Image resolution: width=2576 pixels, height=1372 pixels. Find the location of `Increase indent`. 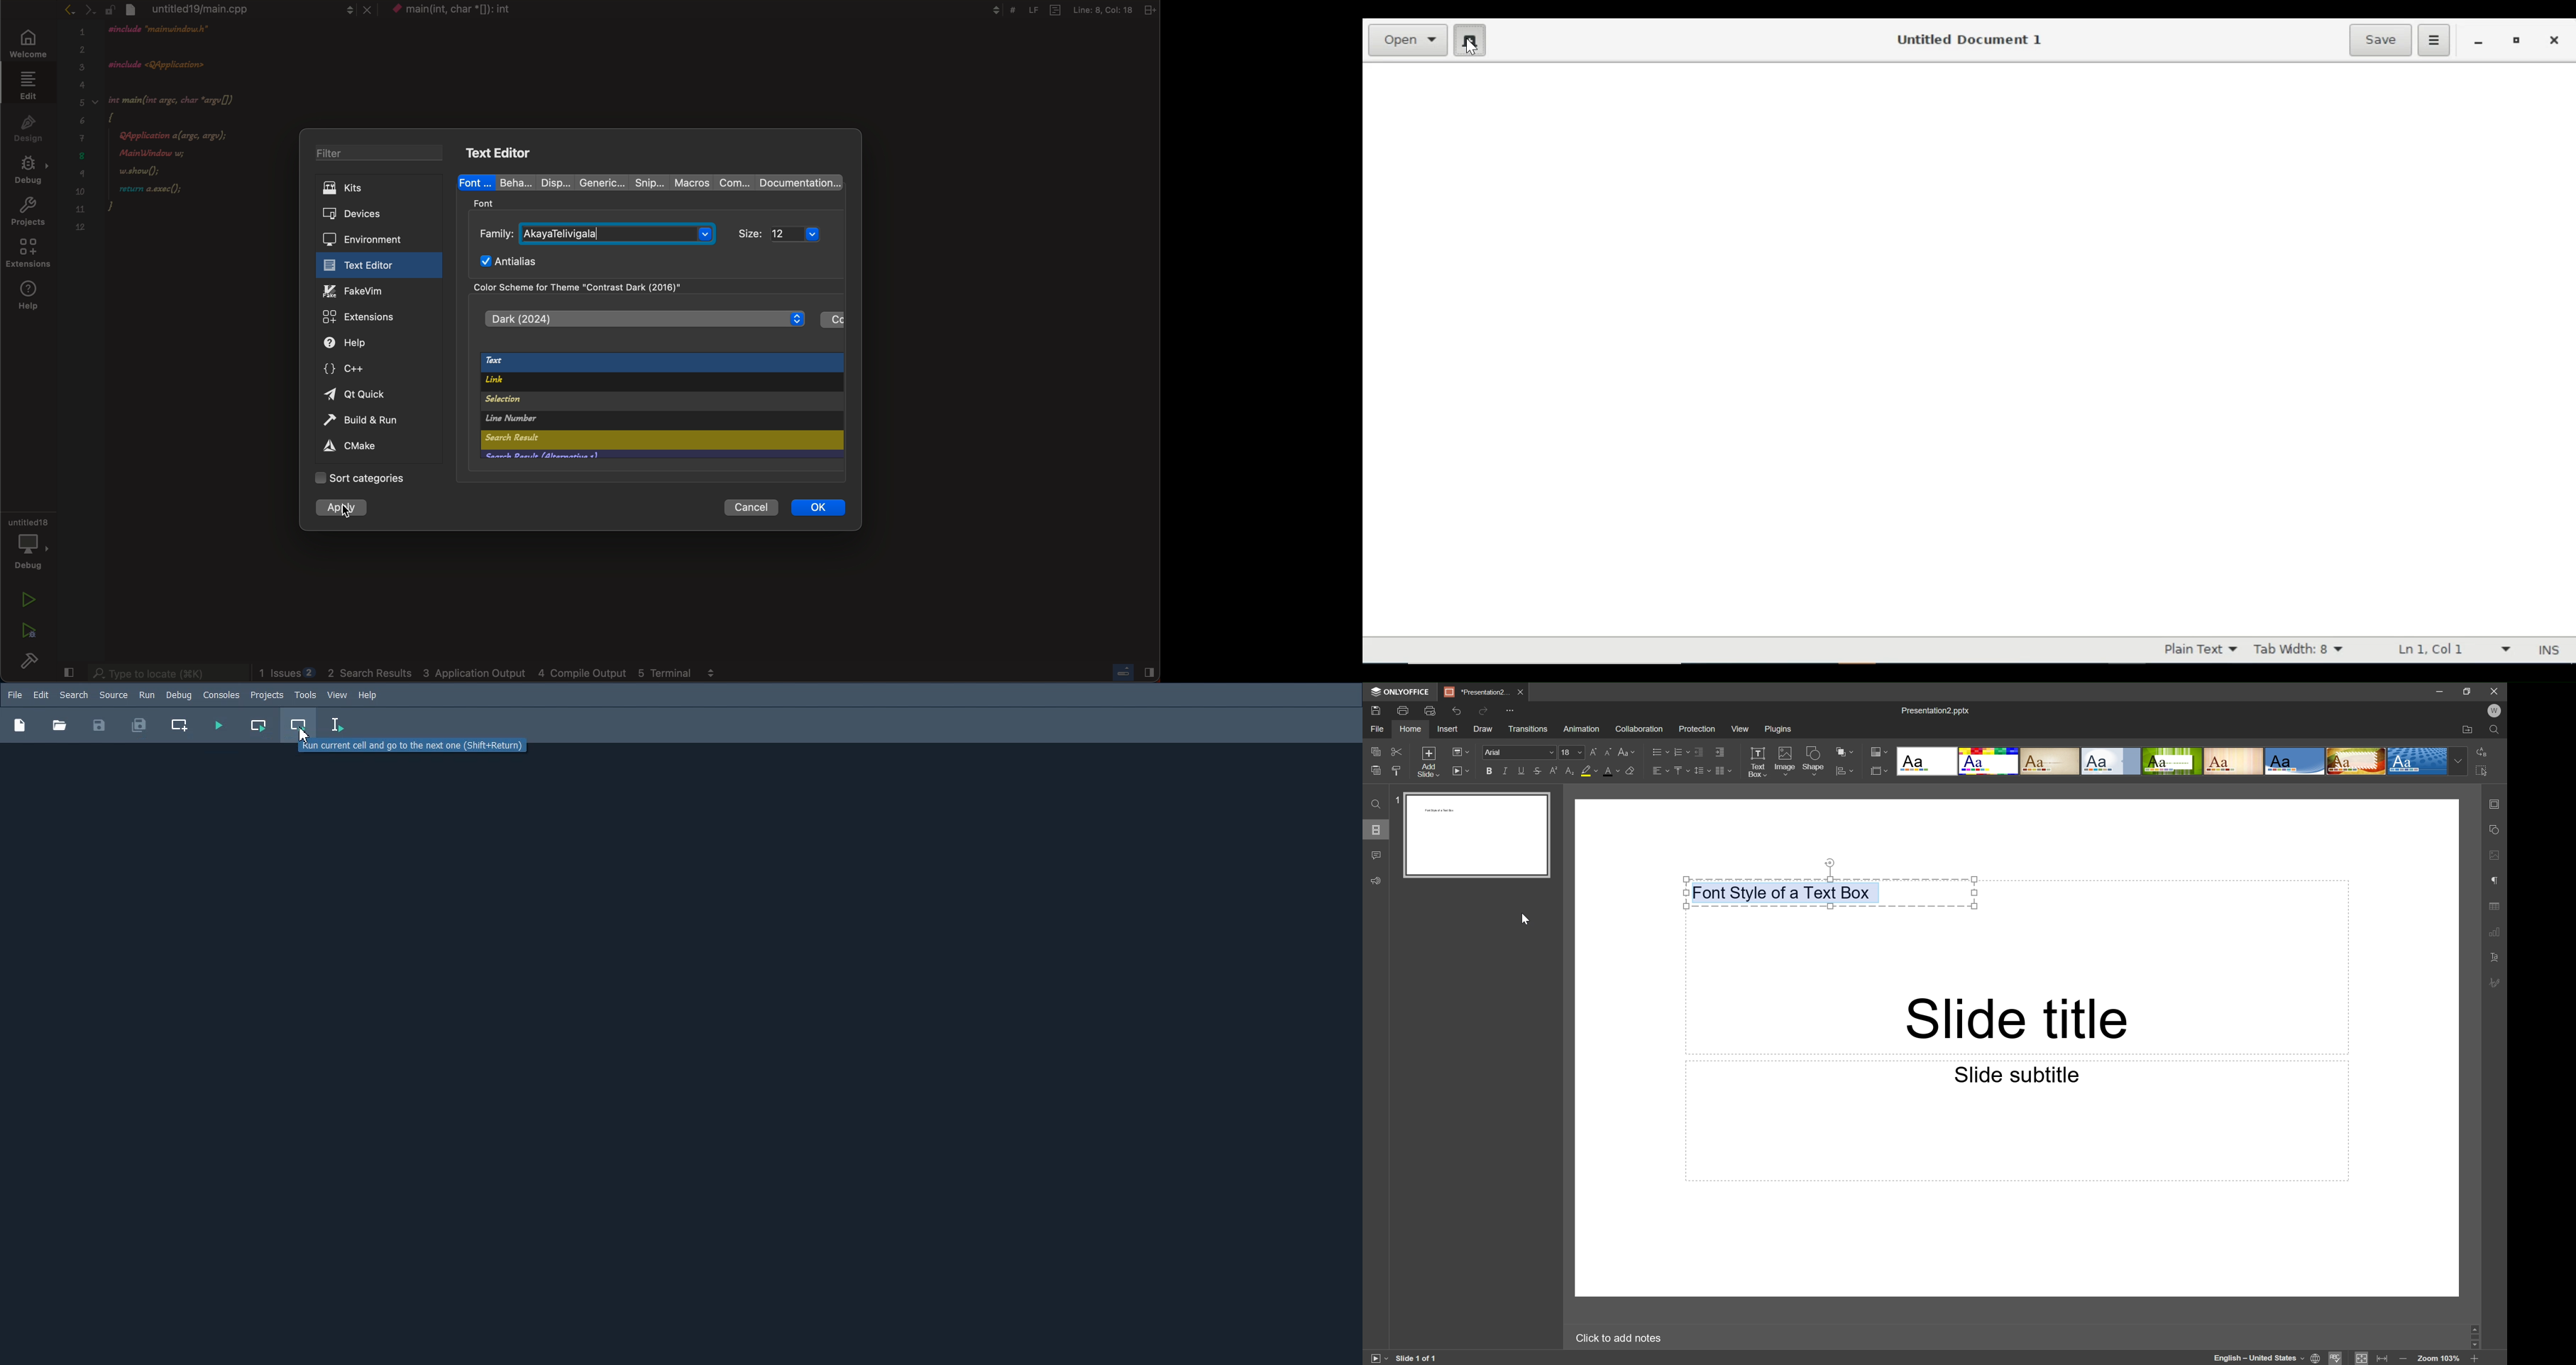

Increase indent is located at coordinates (1722, 751).